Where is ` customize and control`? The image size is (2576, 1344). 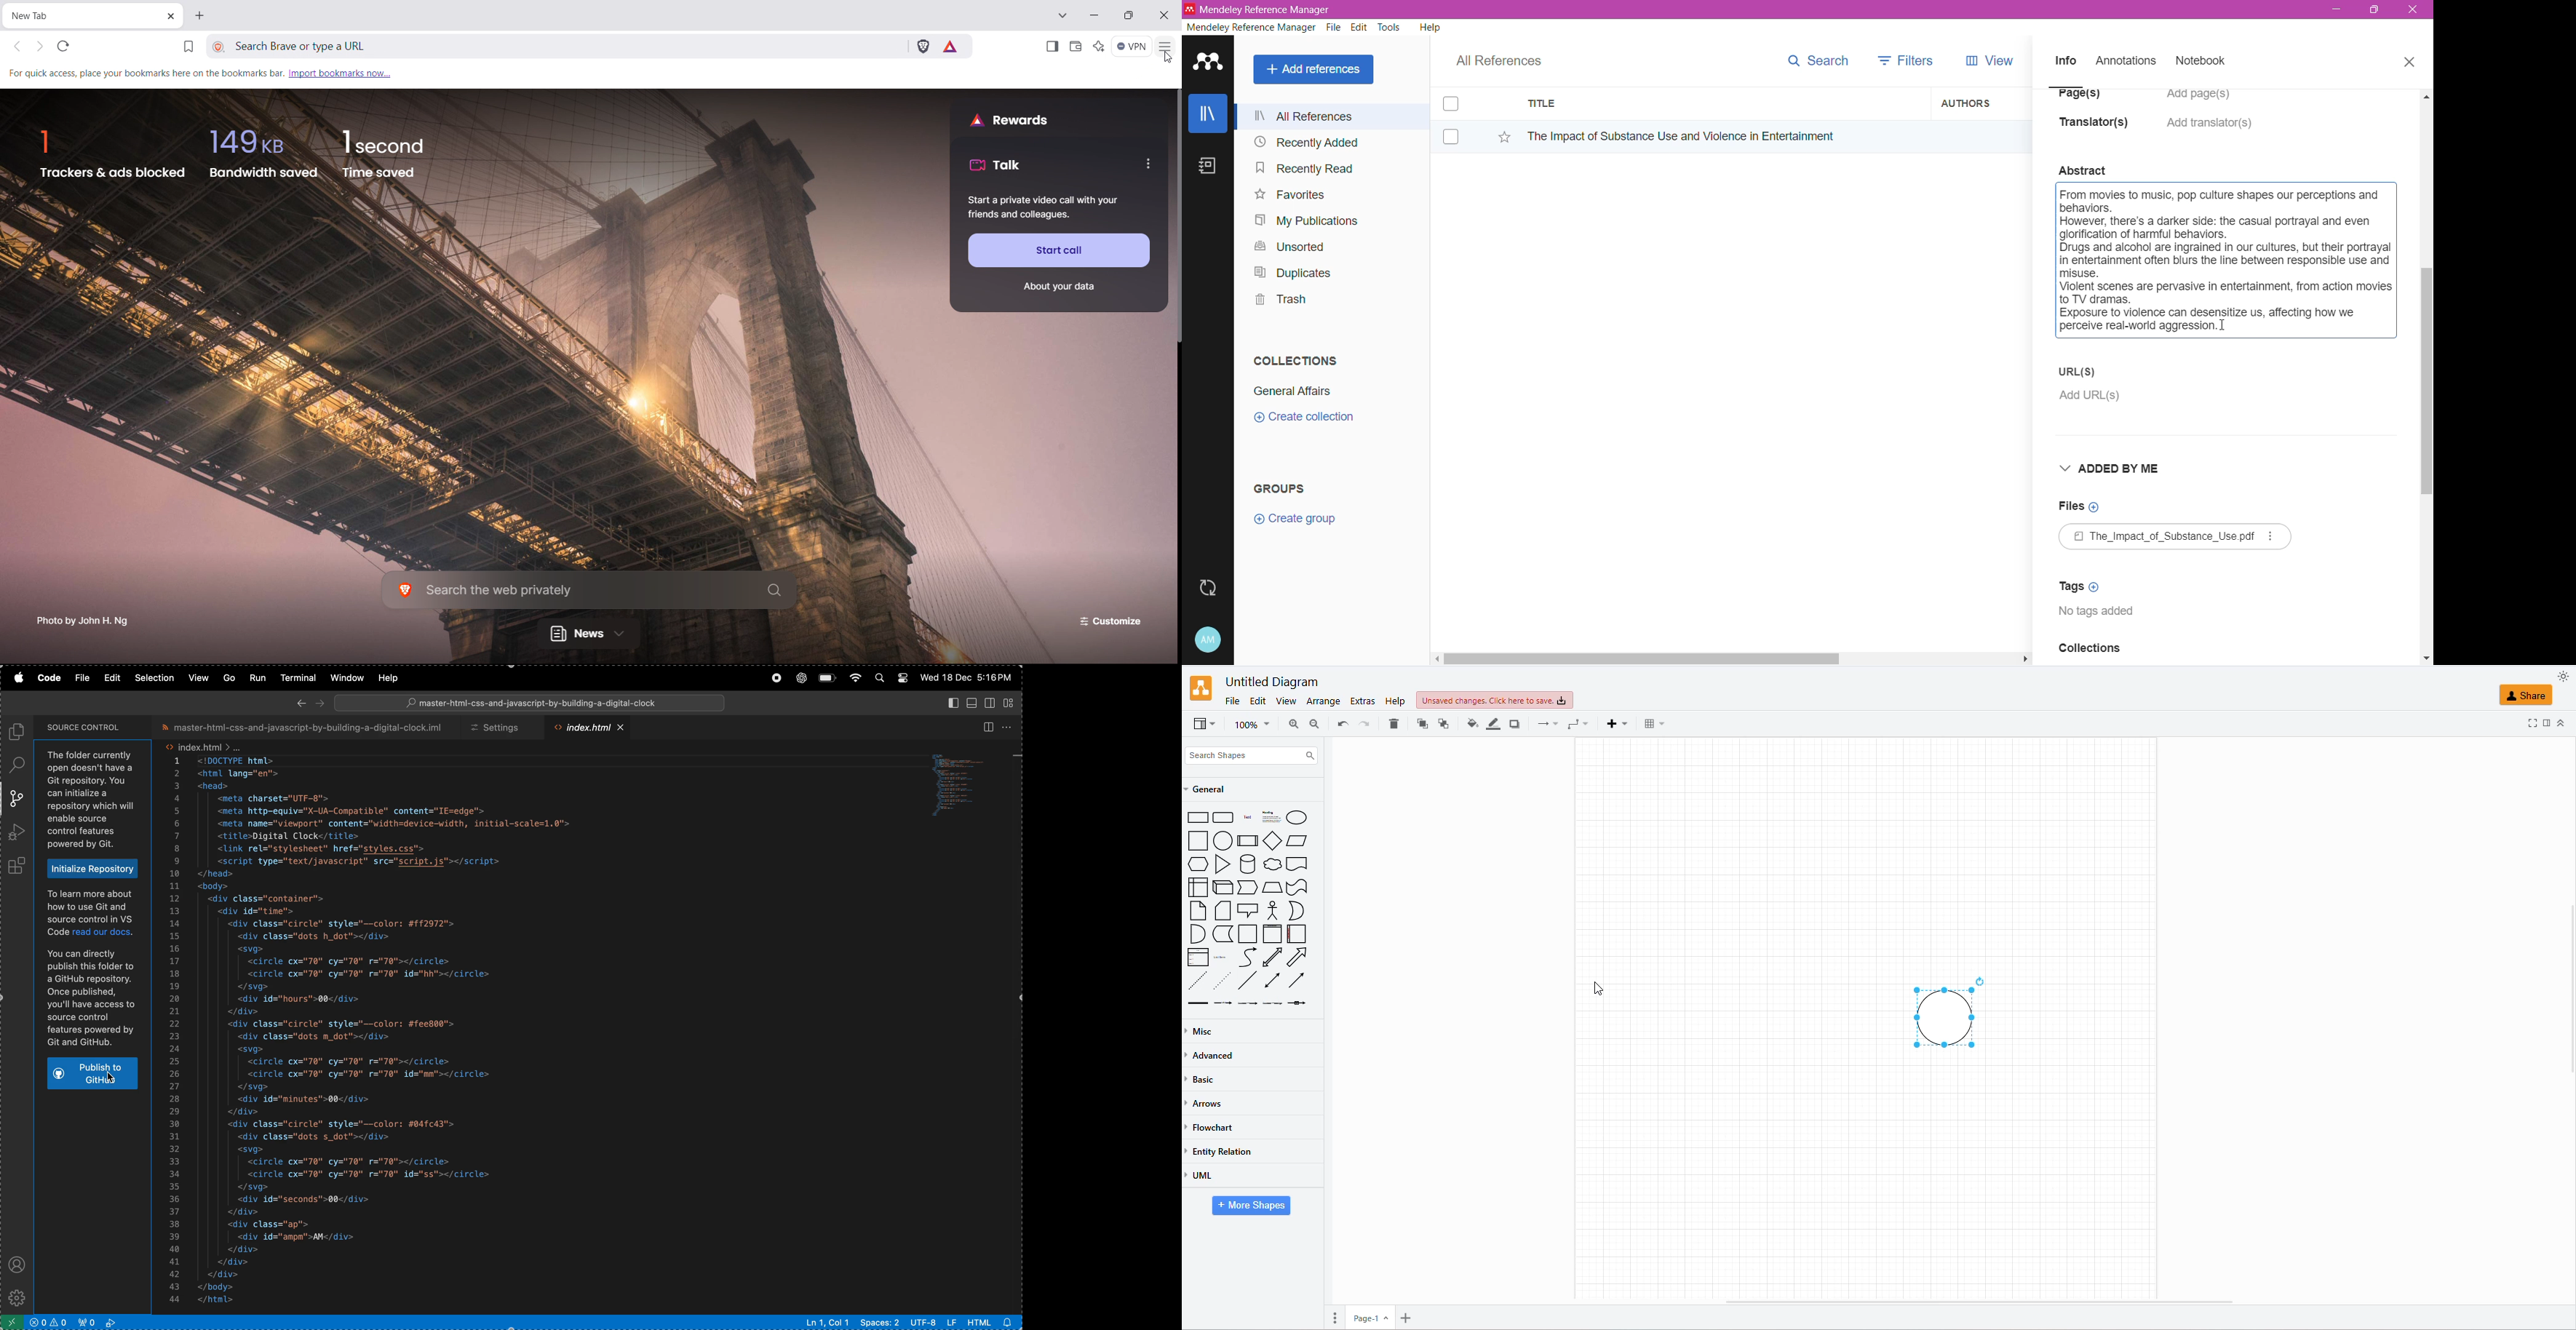  customize and control is located at coordinates (1167, 46).